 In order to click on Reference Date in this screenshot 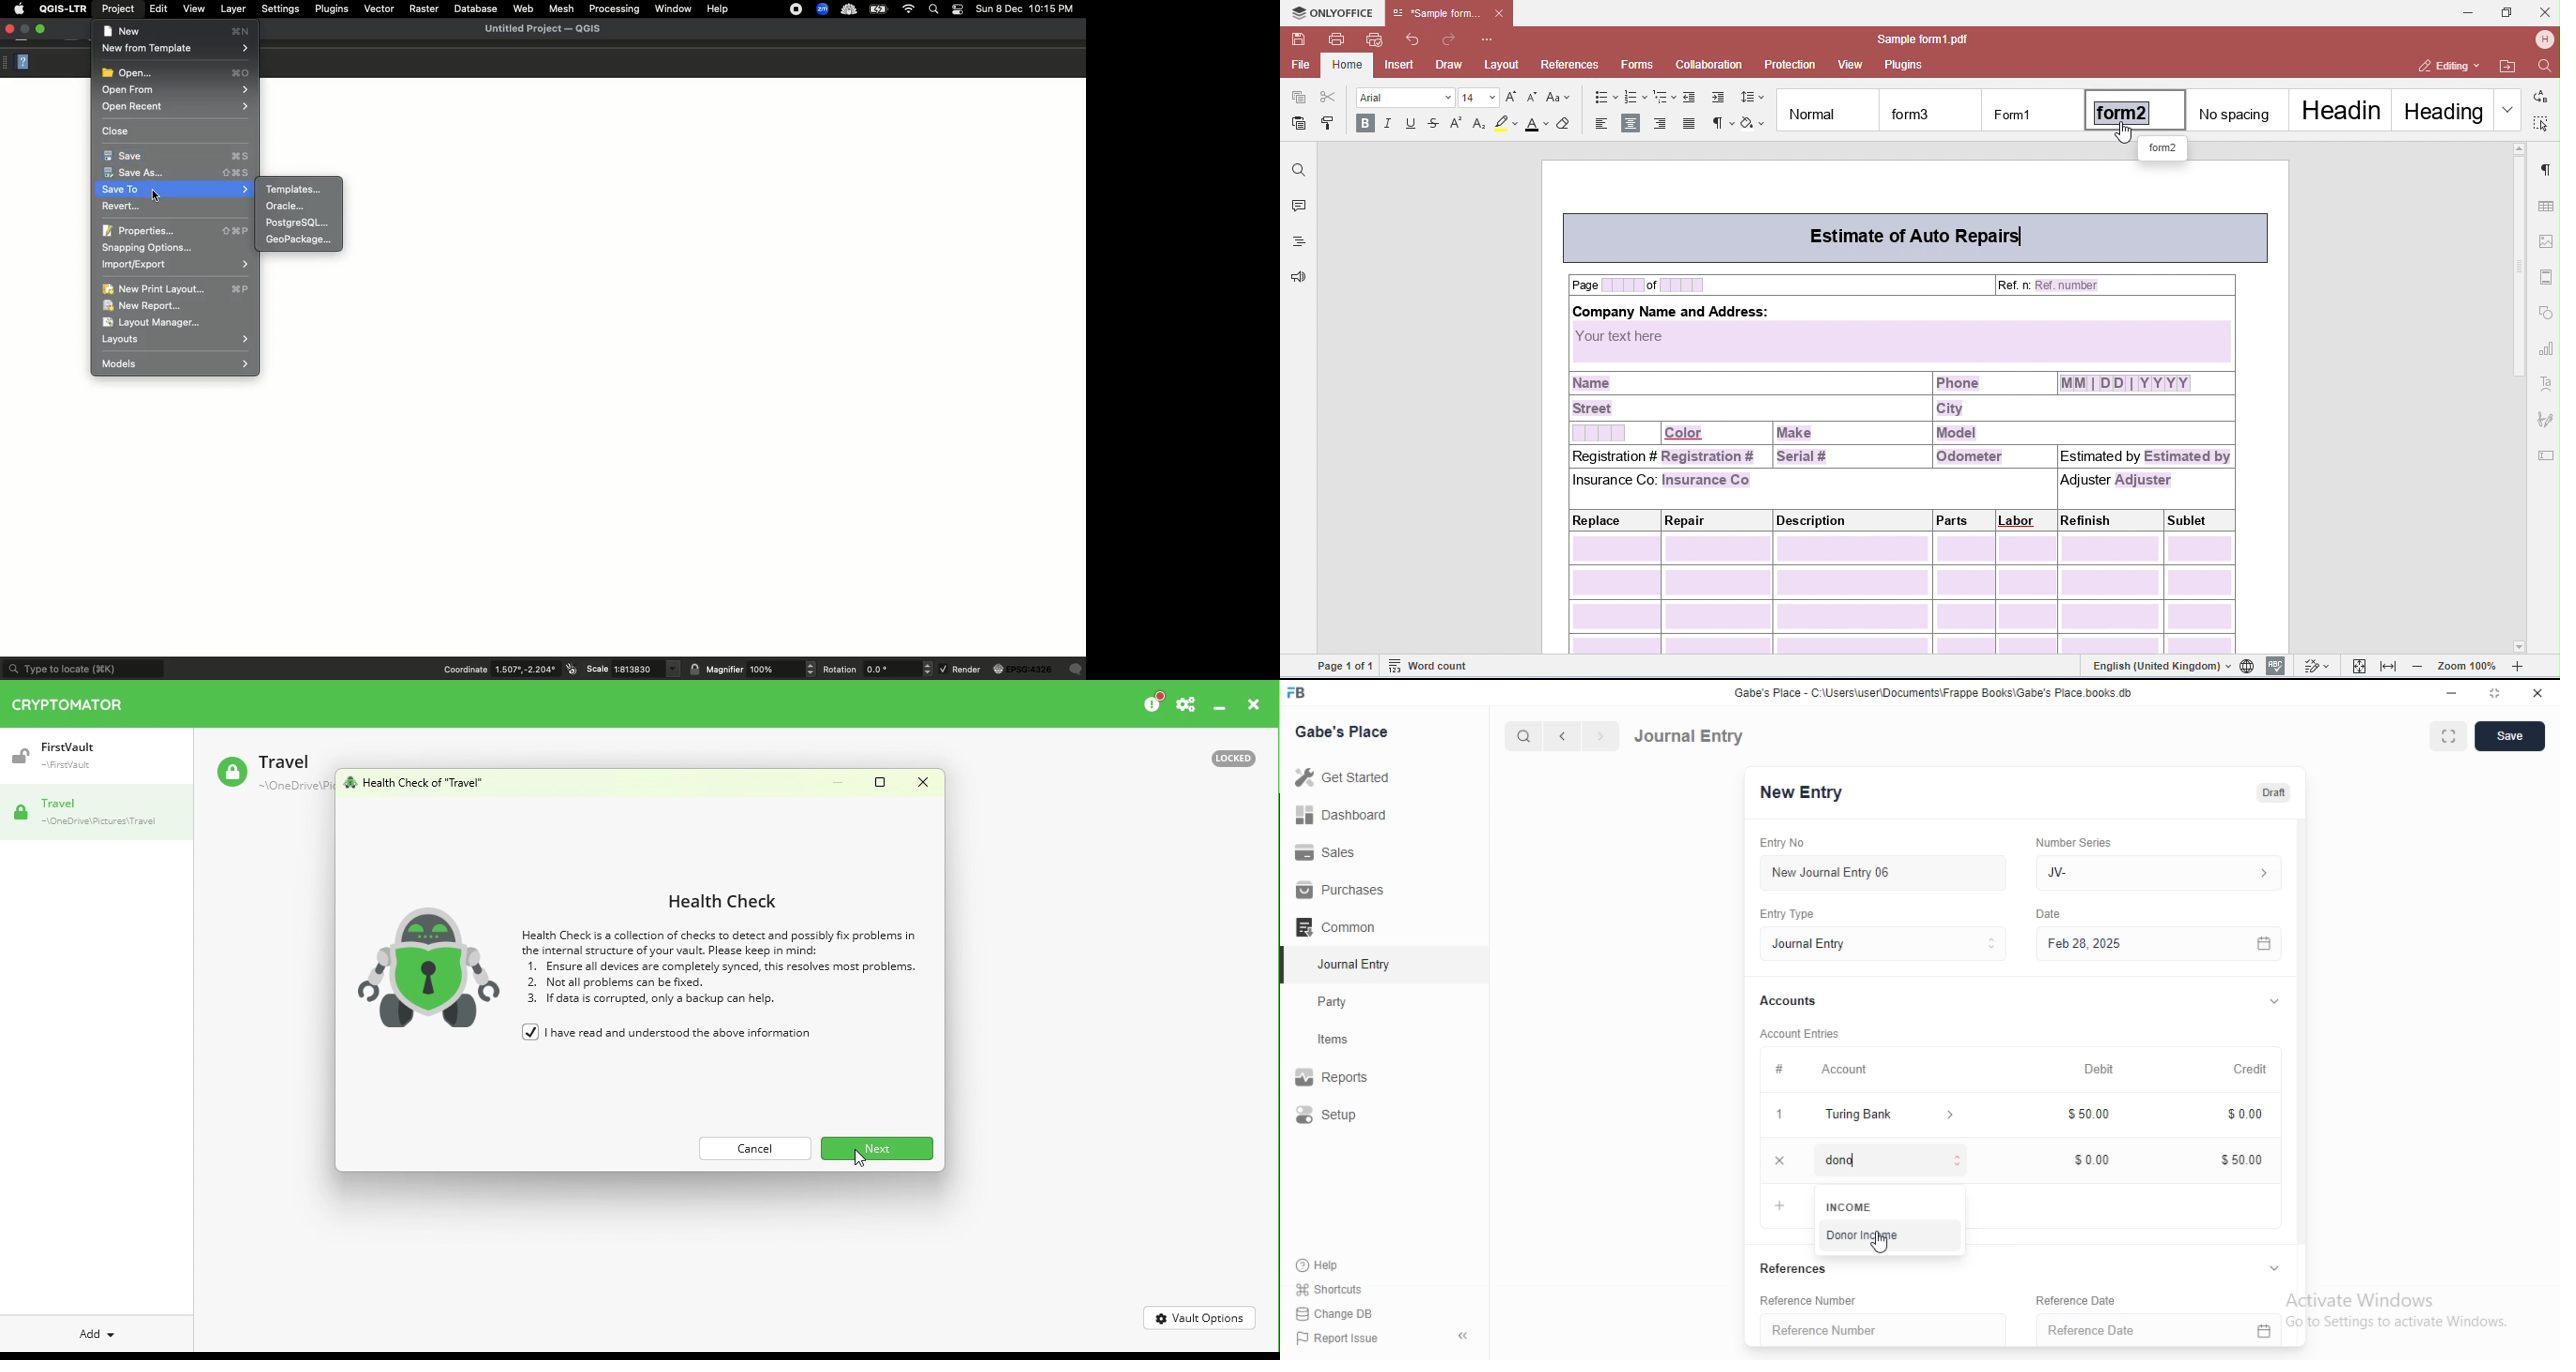, I will do `click(2087, 1300)`.